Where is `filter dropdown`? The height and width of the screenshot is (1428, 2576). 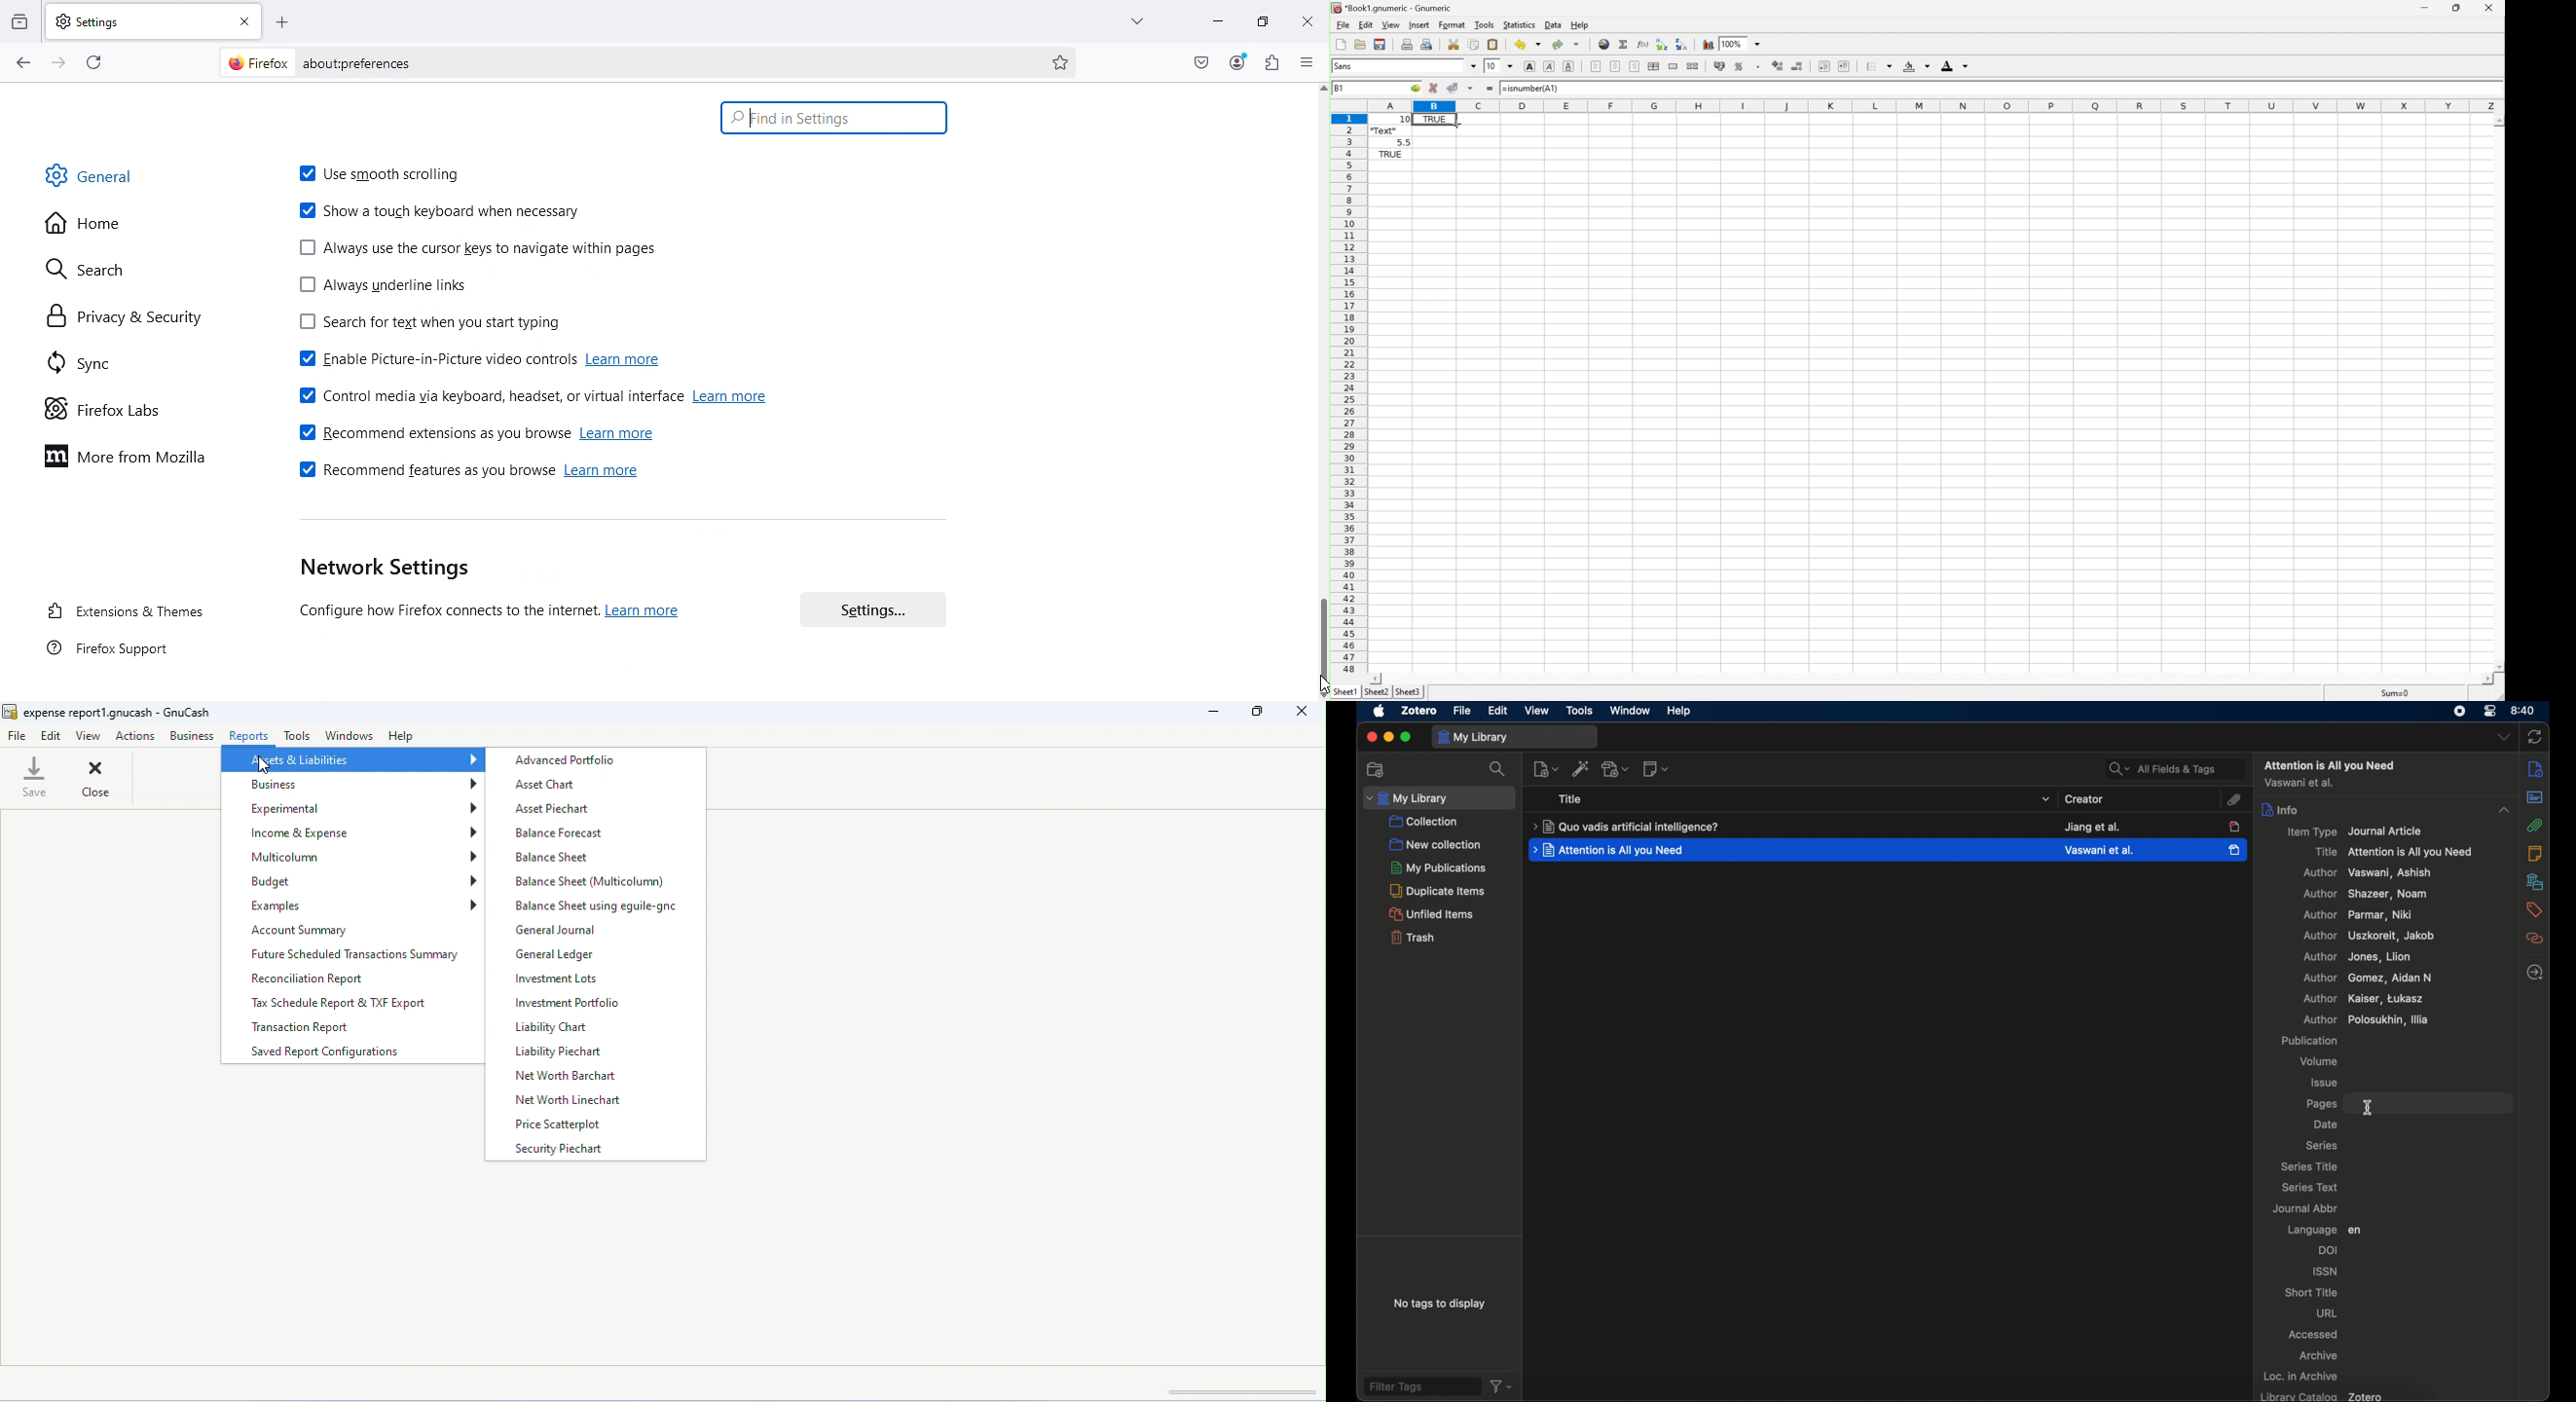 filter dropdown is located at coordinates (1503, 1386).